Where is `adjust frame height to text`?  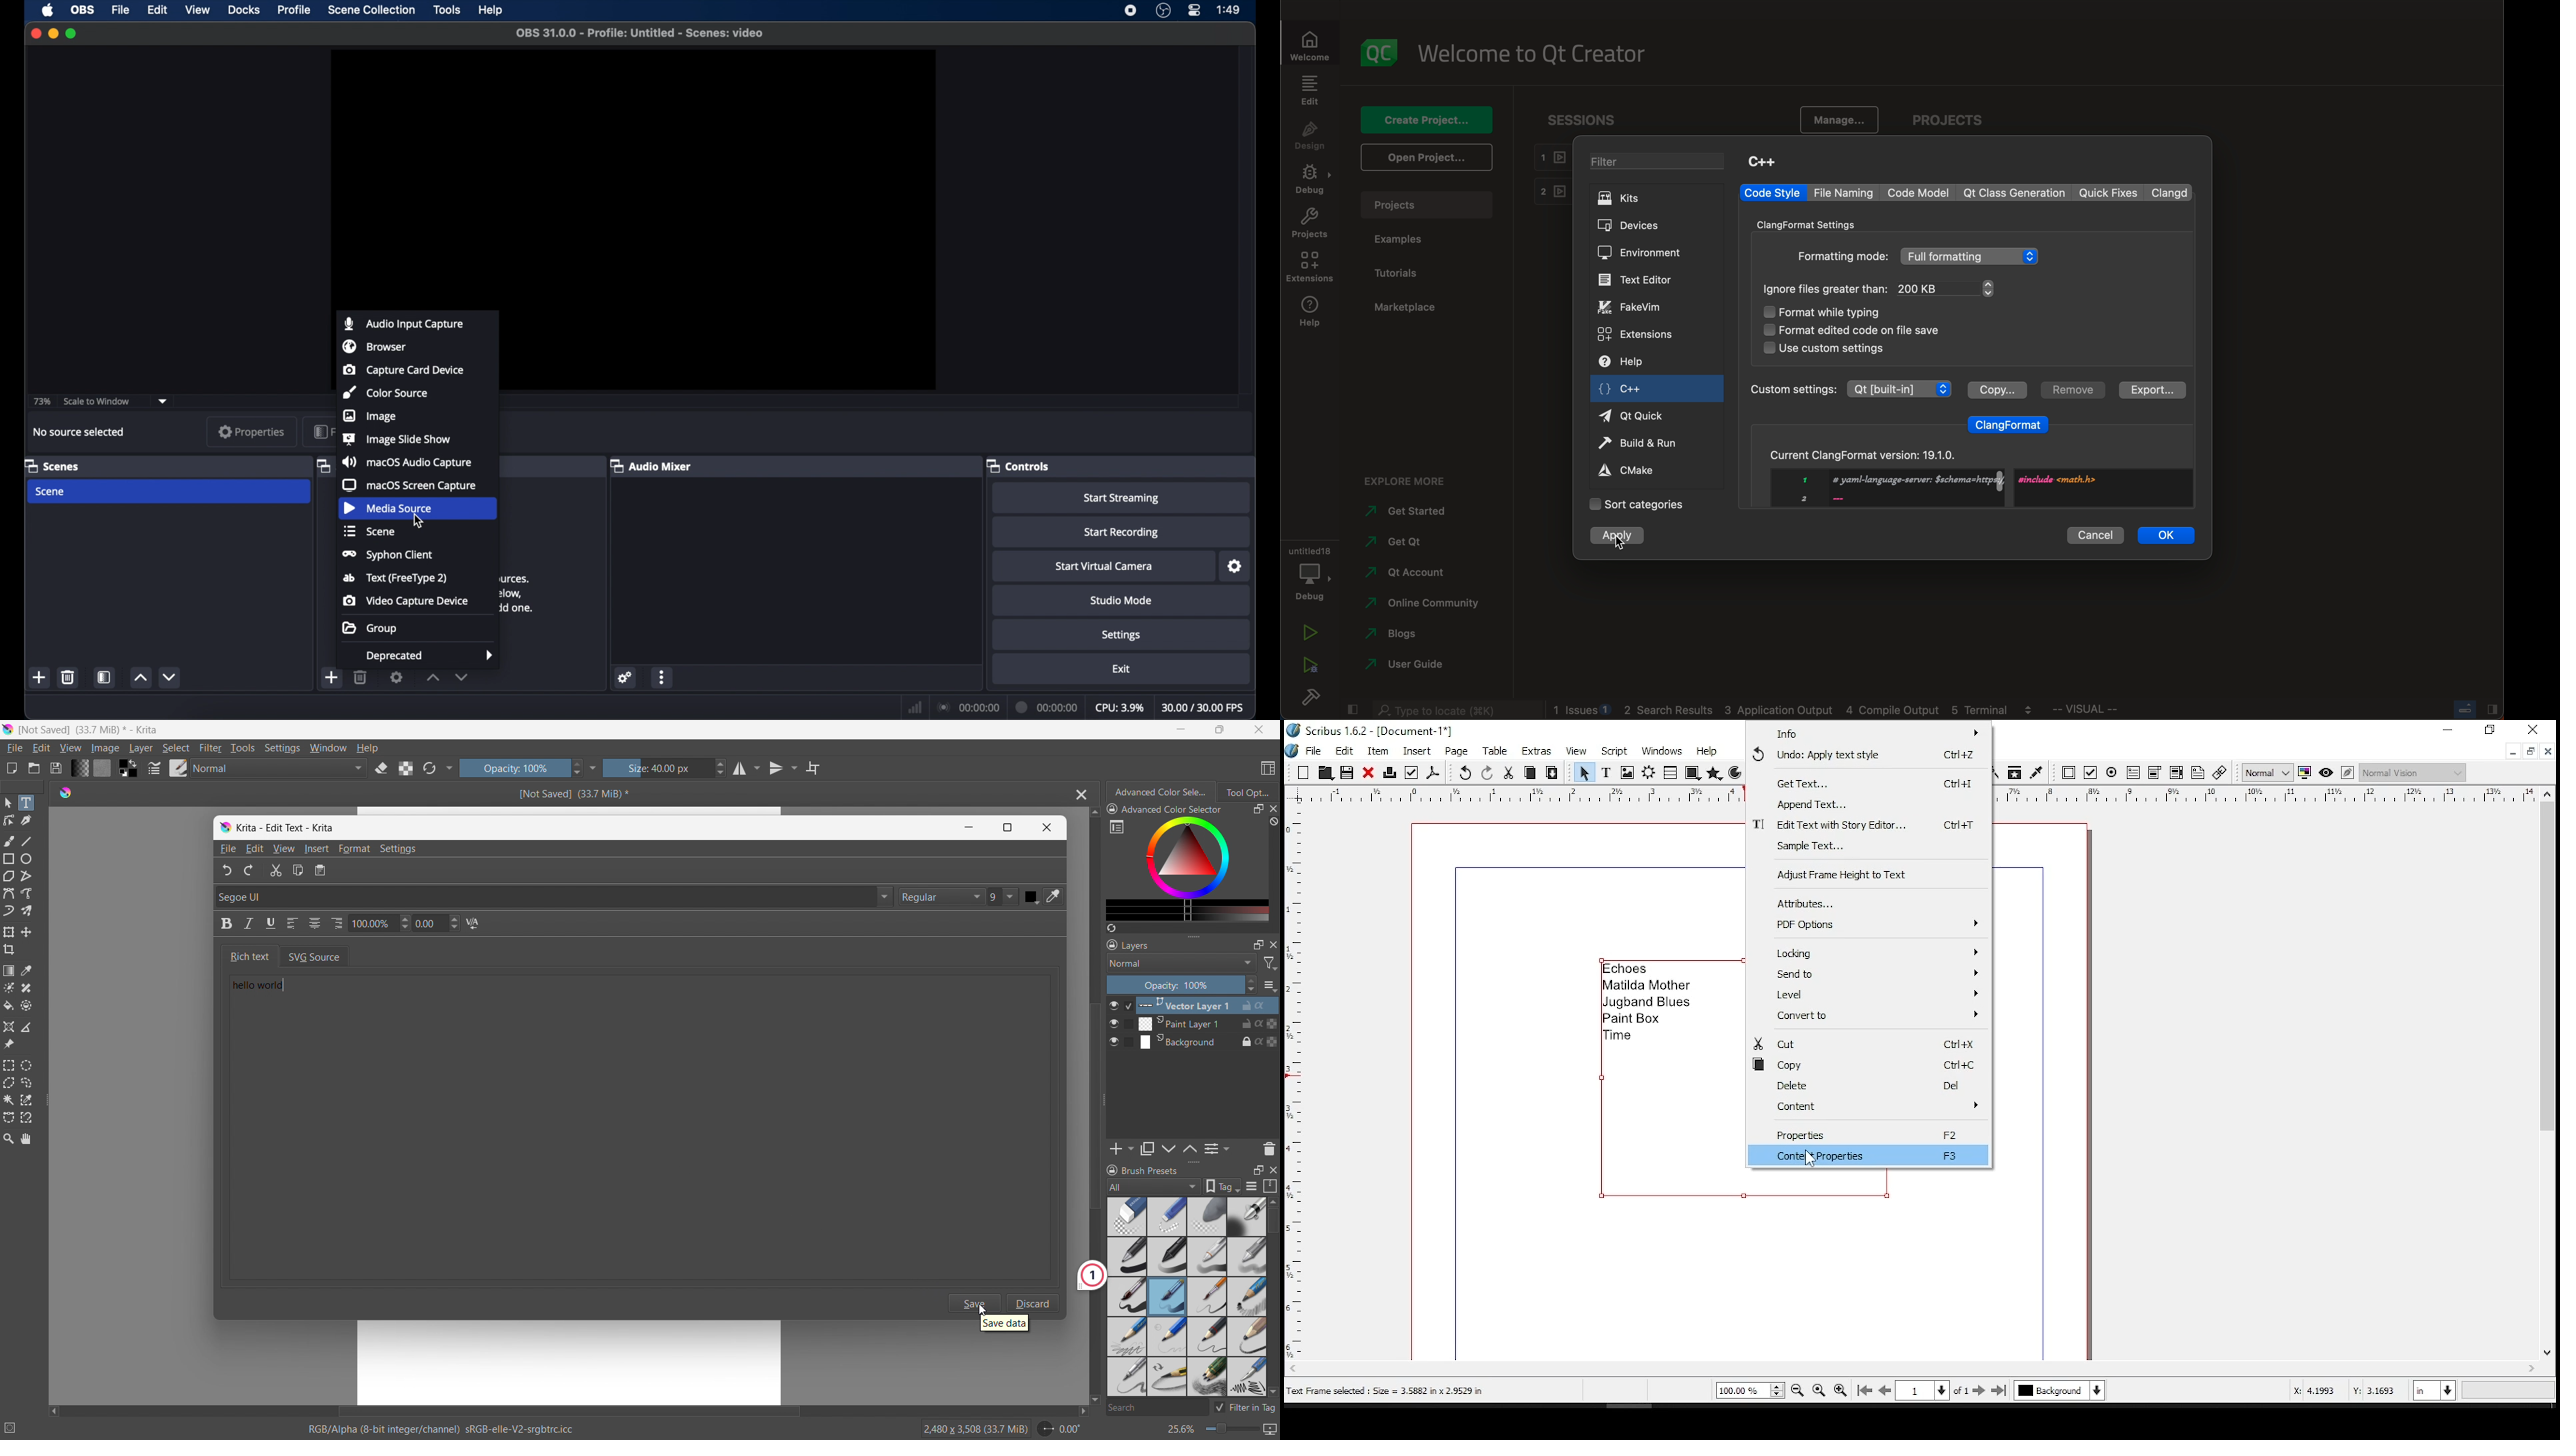
adjust frame height to text is located at coordinates (1868, 876).